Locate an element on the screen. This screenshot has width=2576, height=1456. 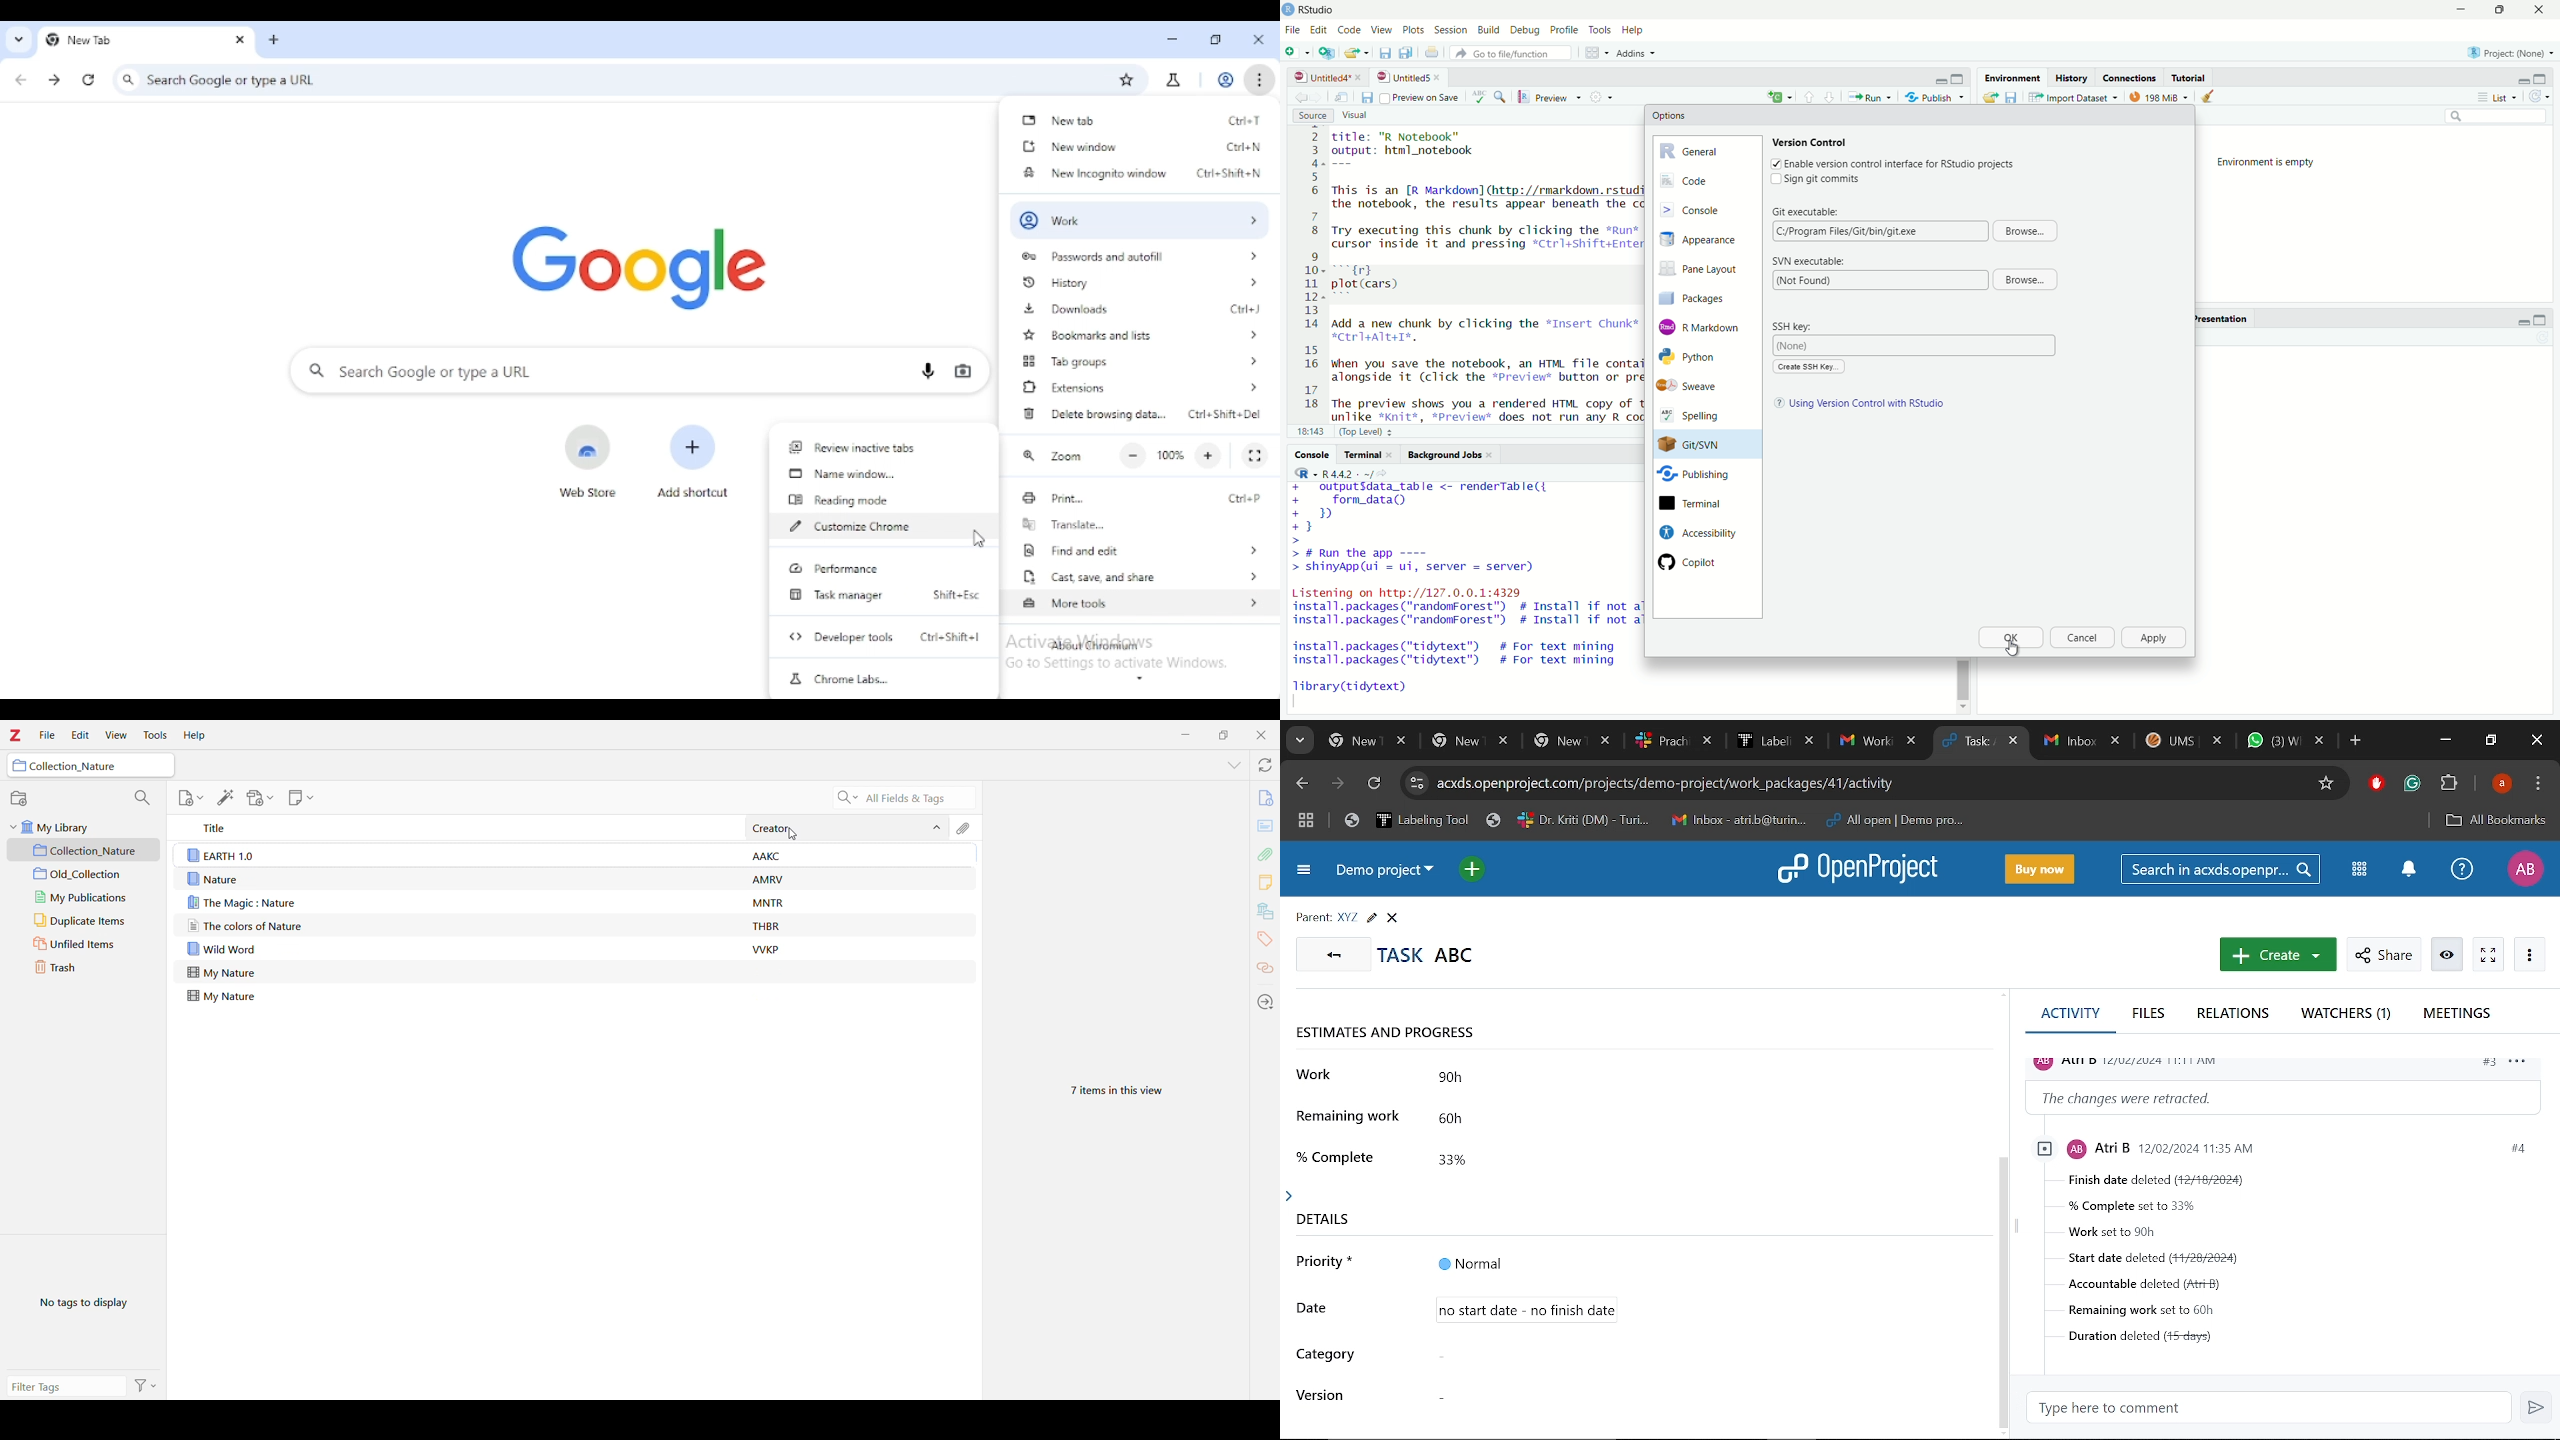
move backward is located at coordinates (1319, 97).